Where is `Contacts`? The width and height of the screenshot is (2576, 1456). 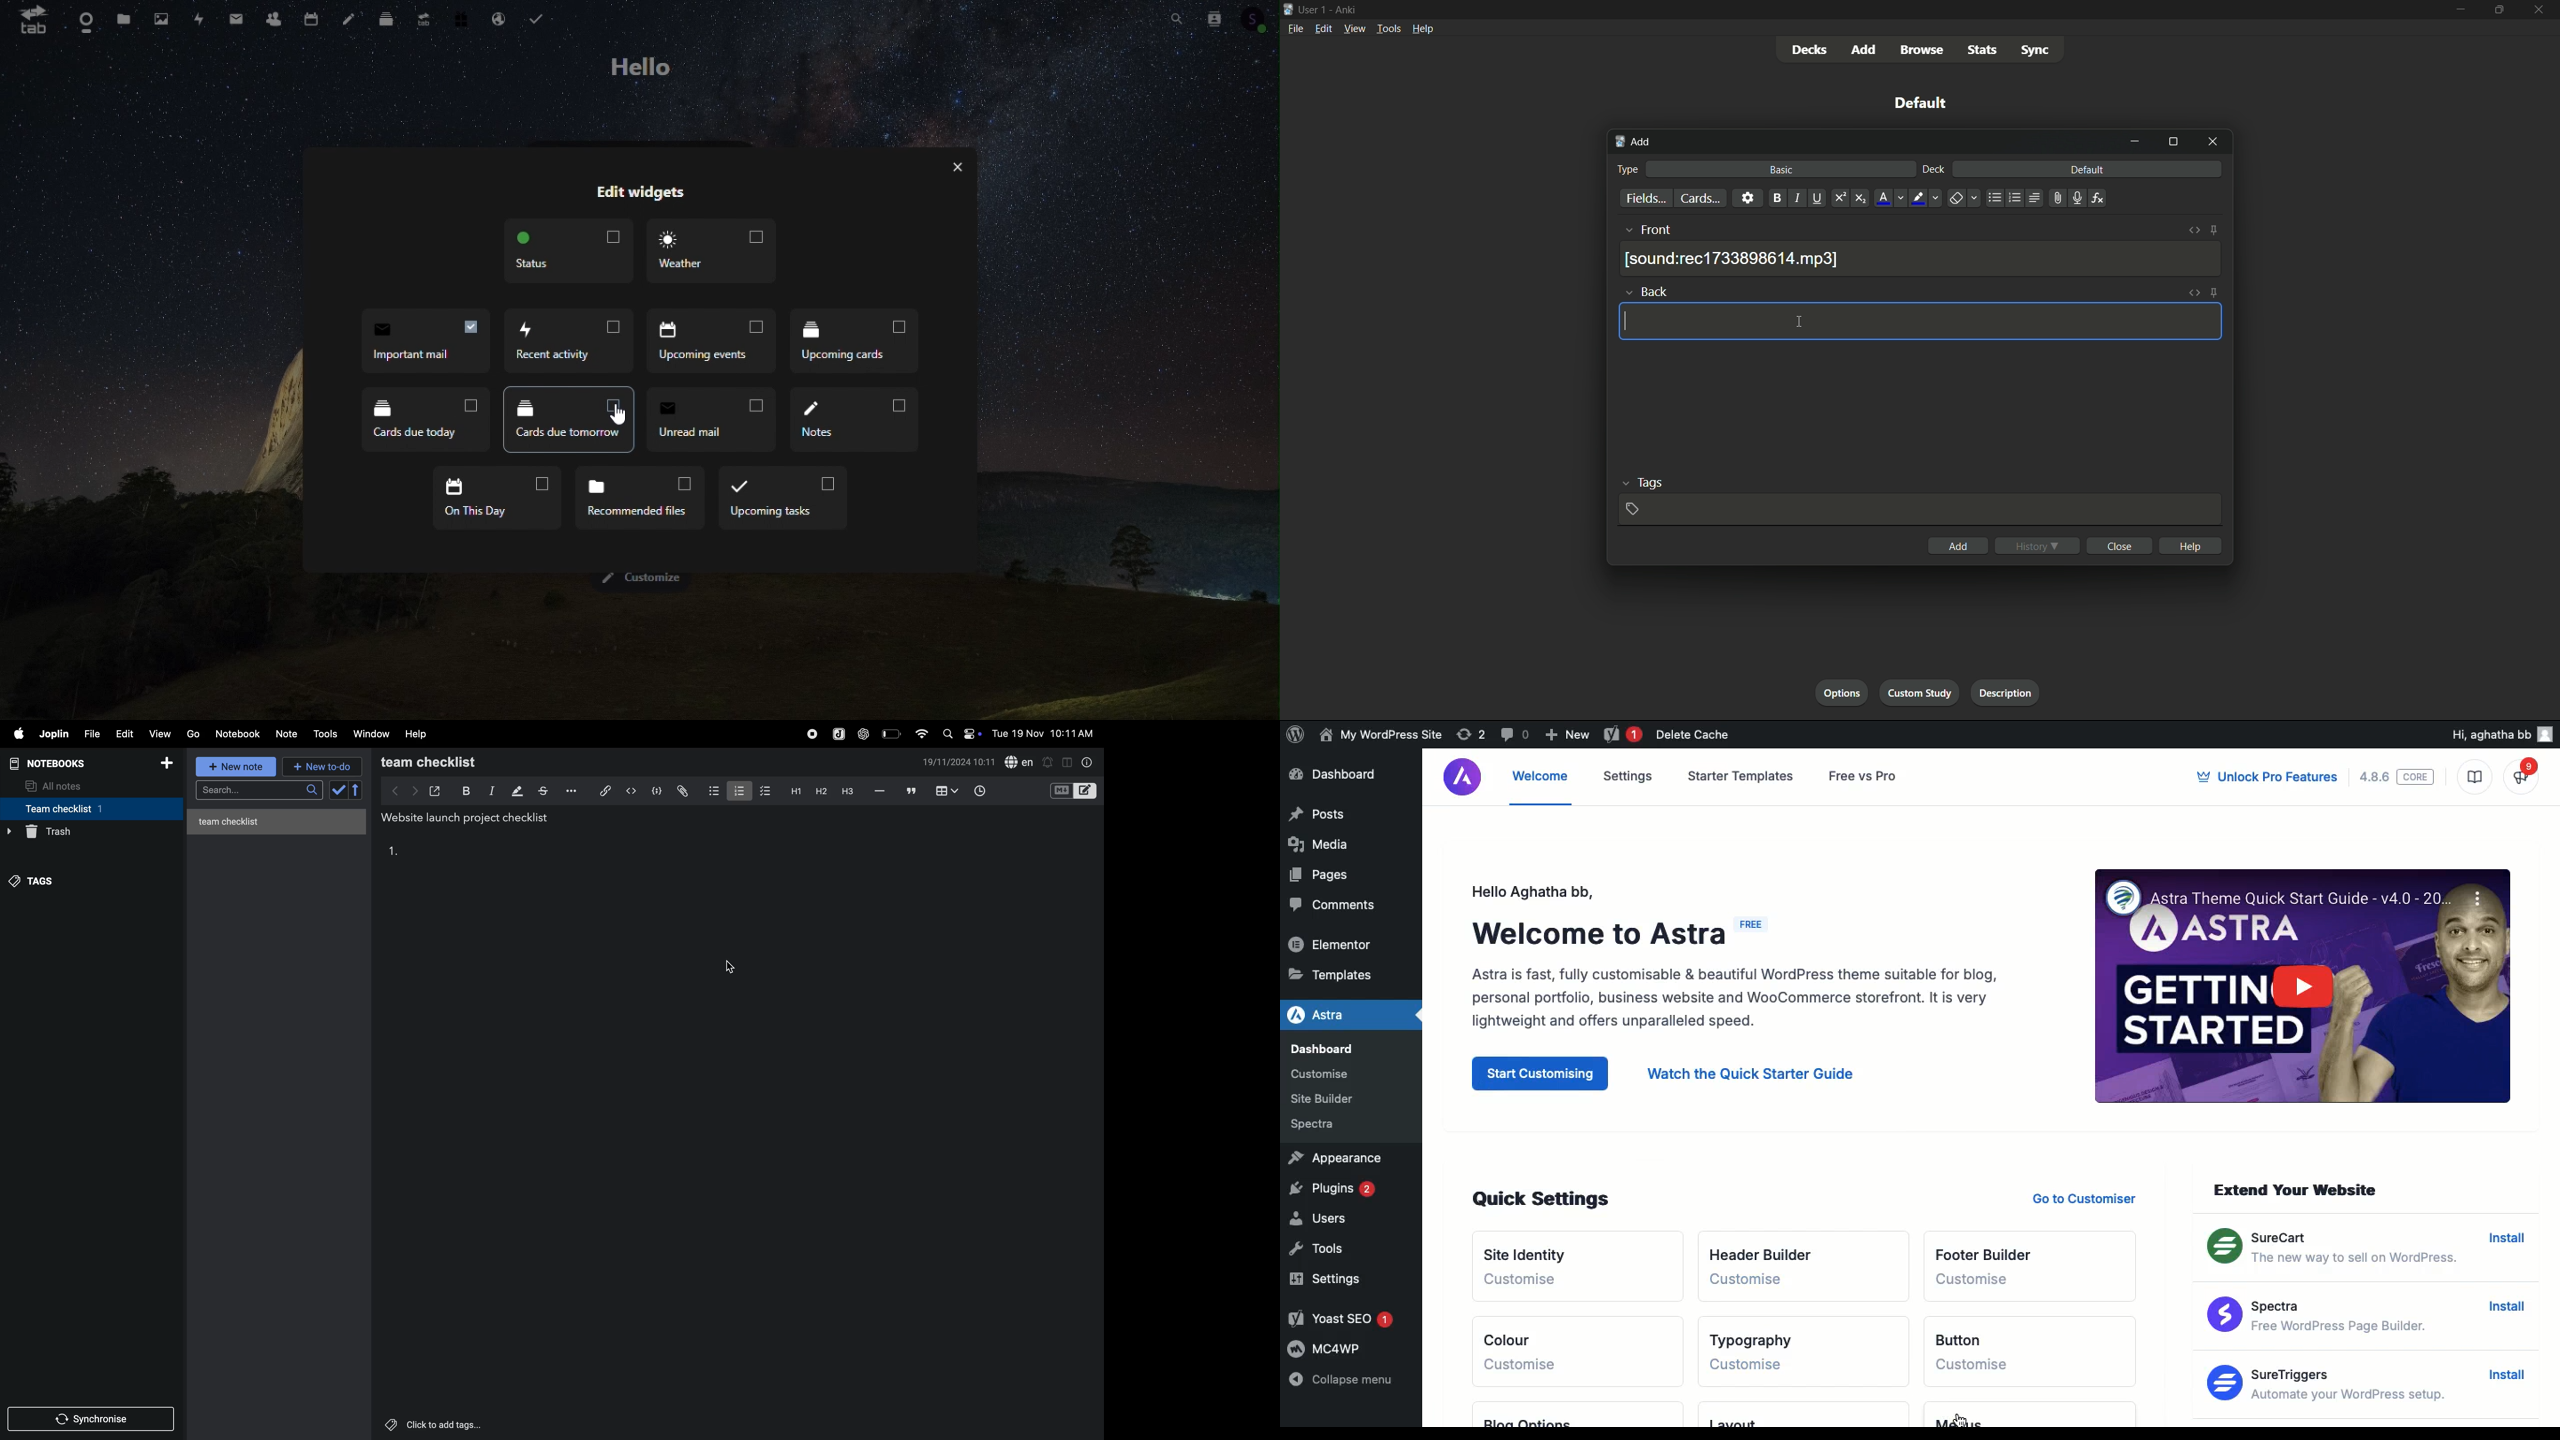 Contacts is located at coordinates (272, 18).